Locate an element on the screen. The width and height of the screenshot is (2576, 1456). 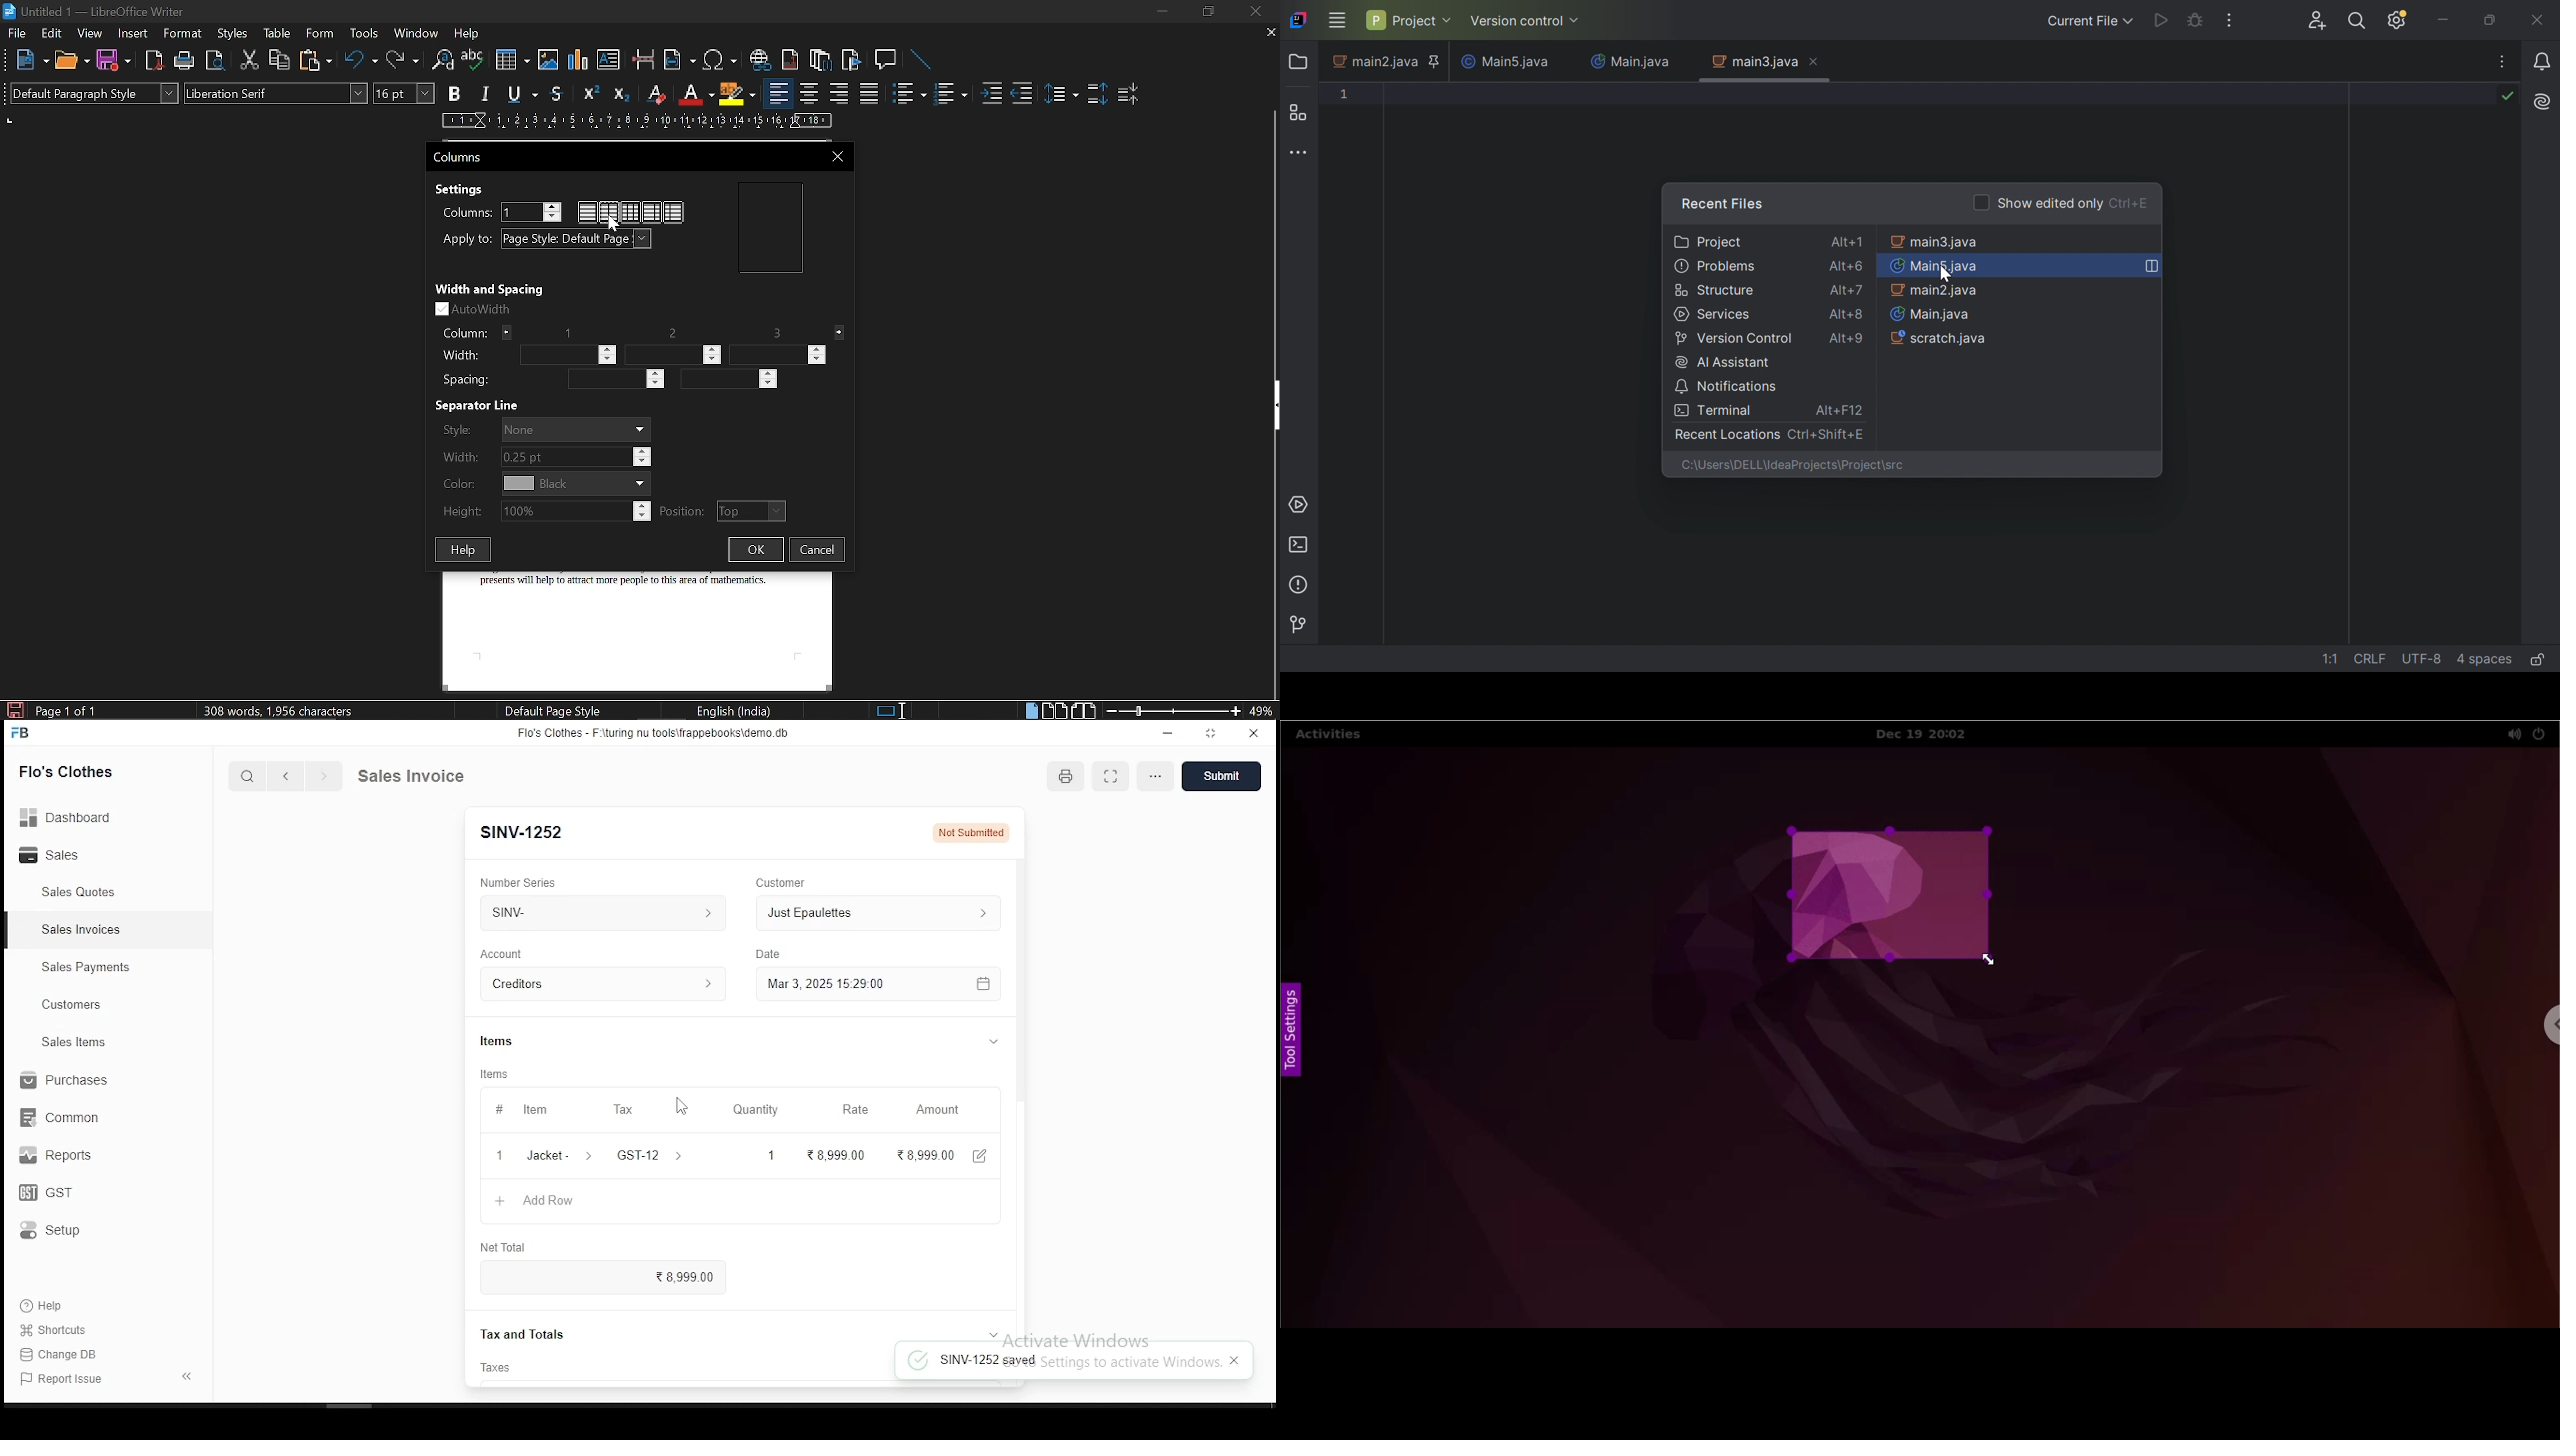
Apply to is located at coordinates (577, 238).